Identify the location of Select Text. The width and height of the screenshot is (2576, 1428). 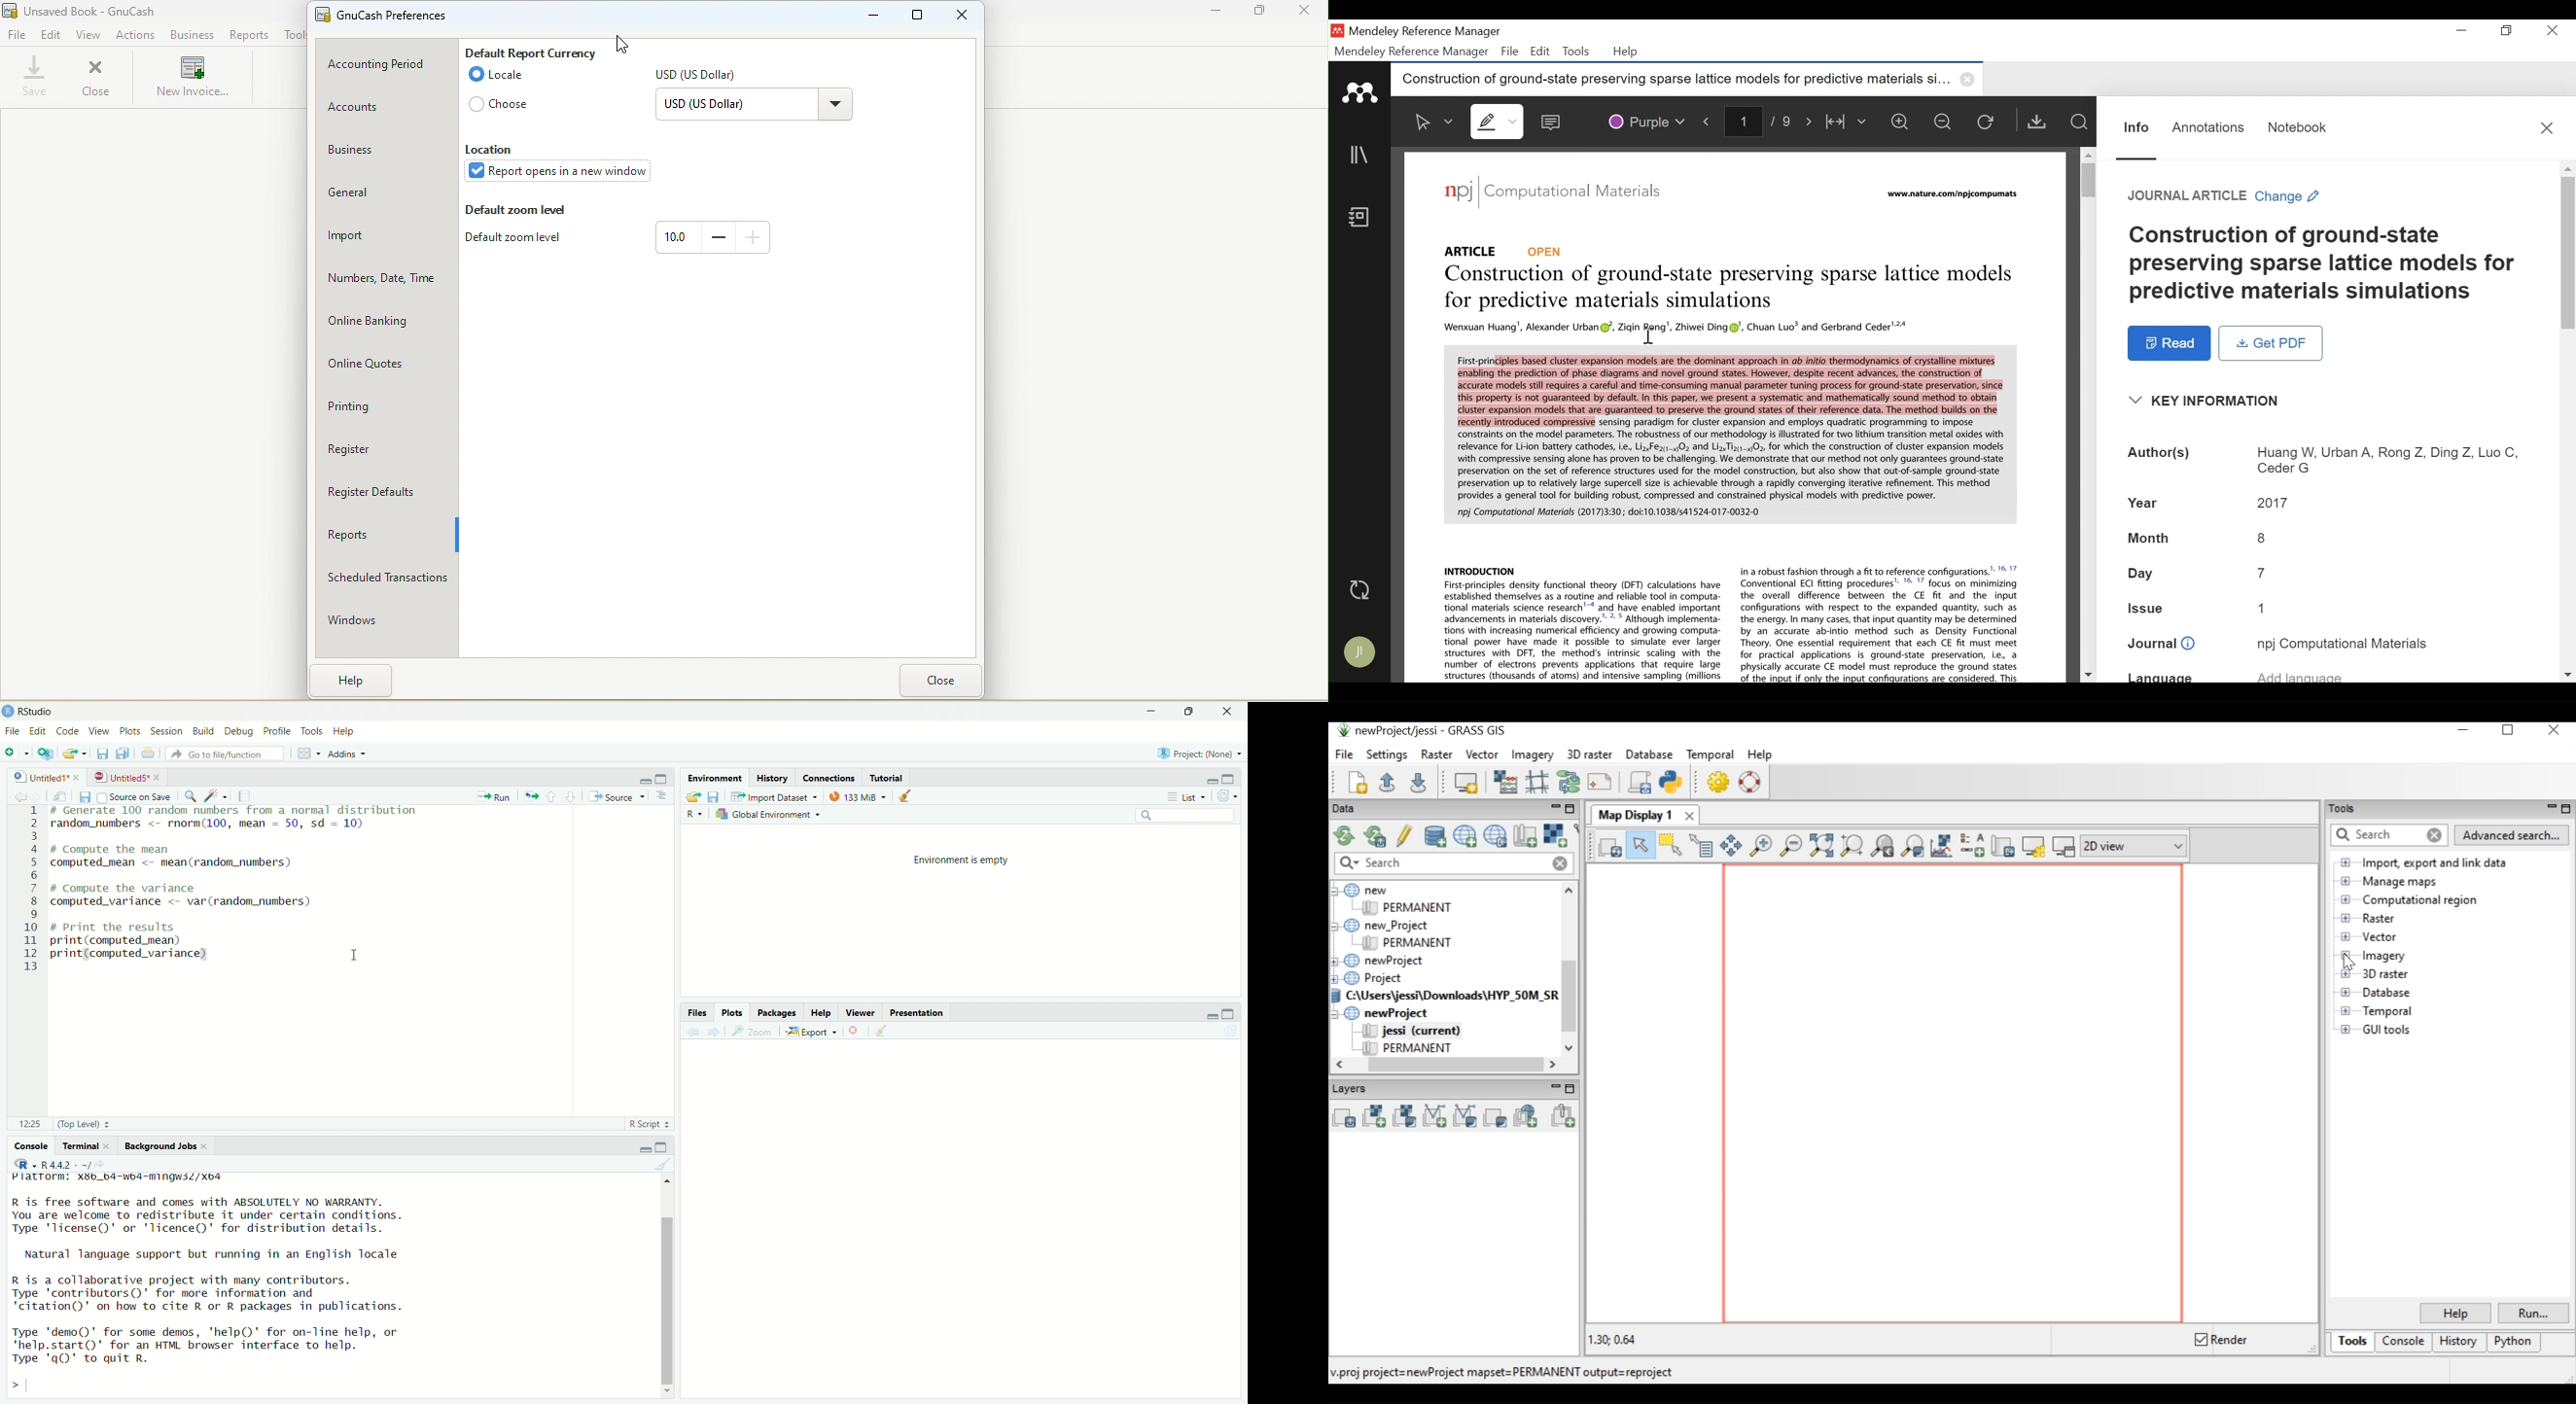
(1431, 121).